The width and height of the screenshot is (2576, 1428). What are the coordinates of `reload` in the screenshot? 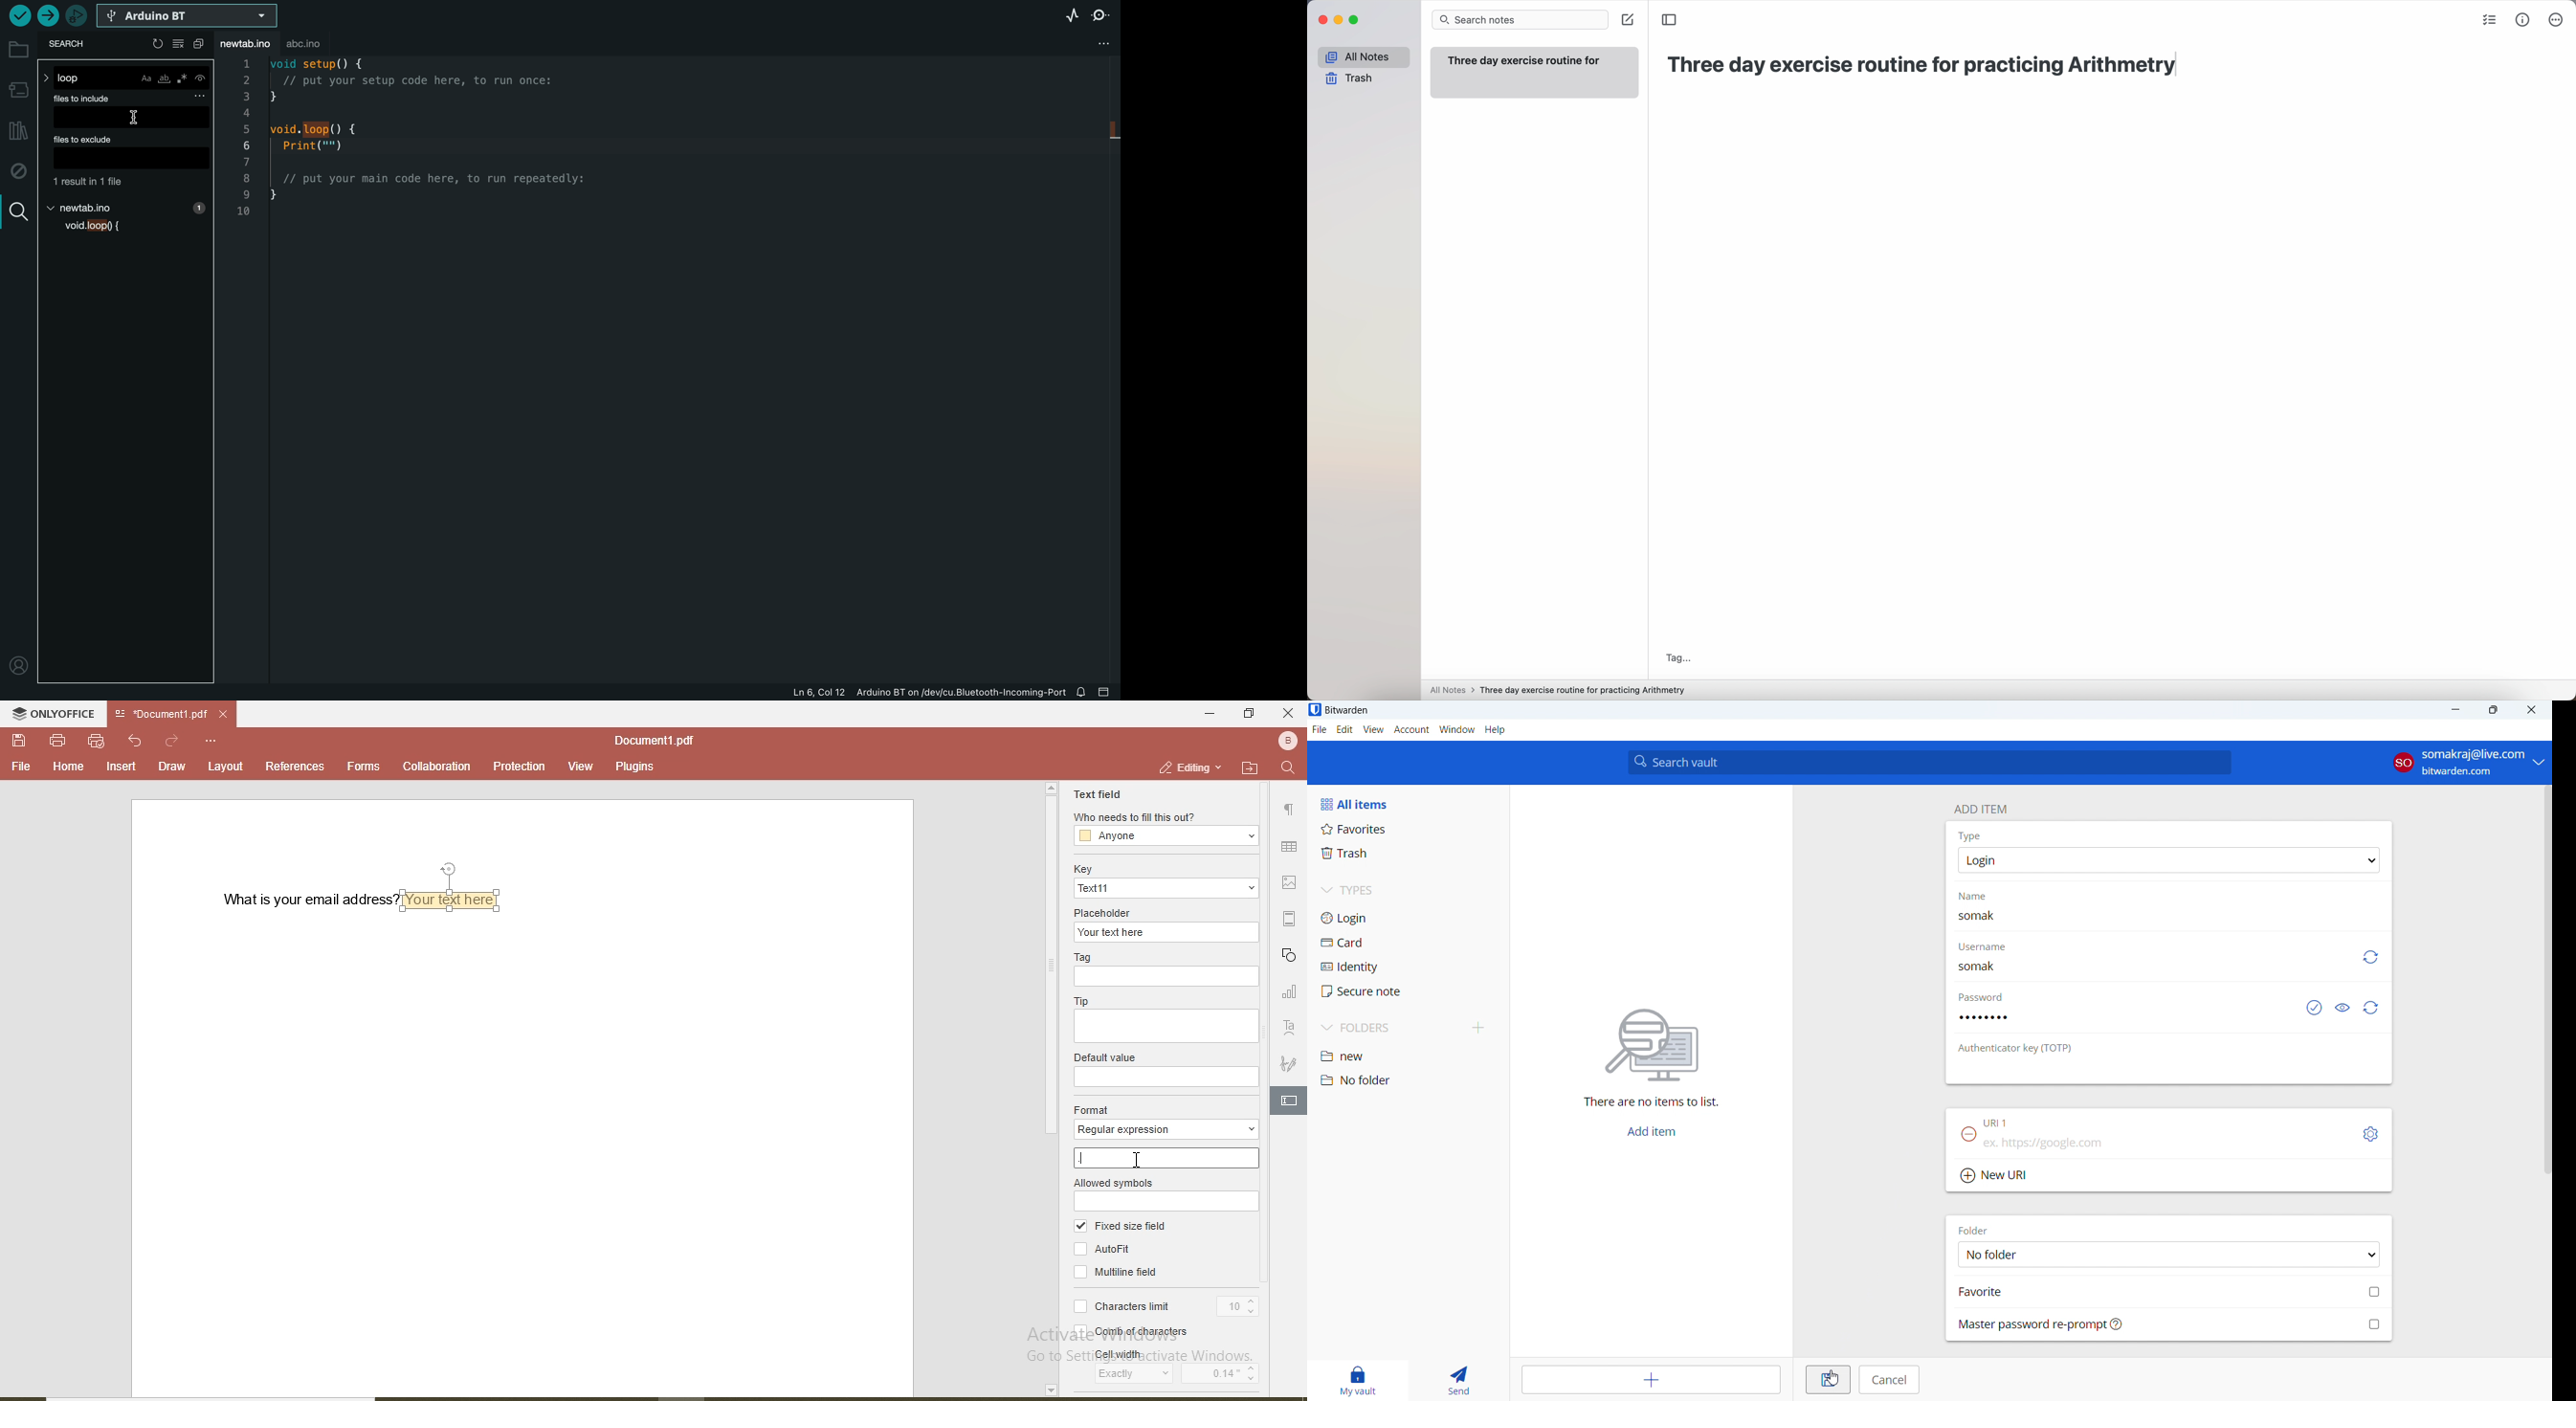 It's located at (158, 44).